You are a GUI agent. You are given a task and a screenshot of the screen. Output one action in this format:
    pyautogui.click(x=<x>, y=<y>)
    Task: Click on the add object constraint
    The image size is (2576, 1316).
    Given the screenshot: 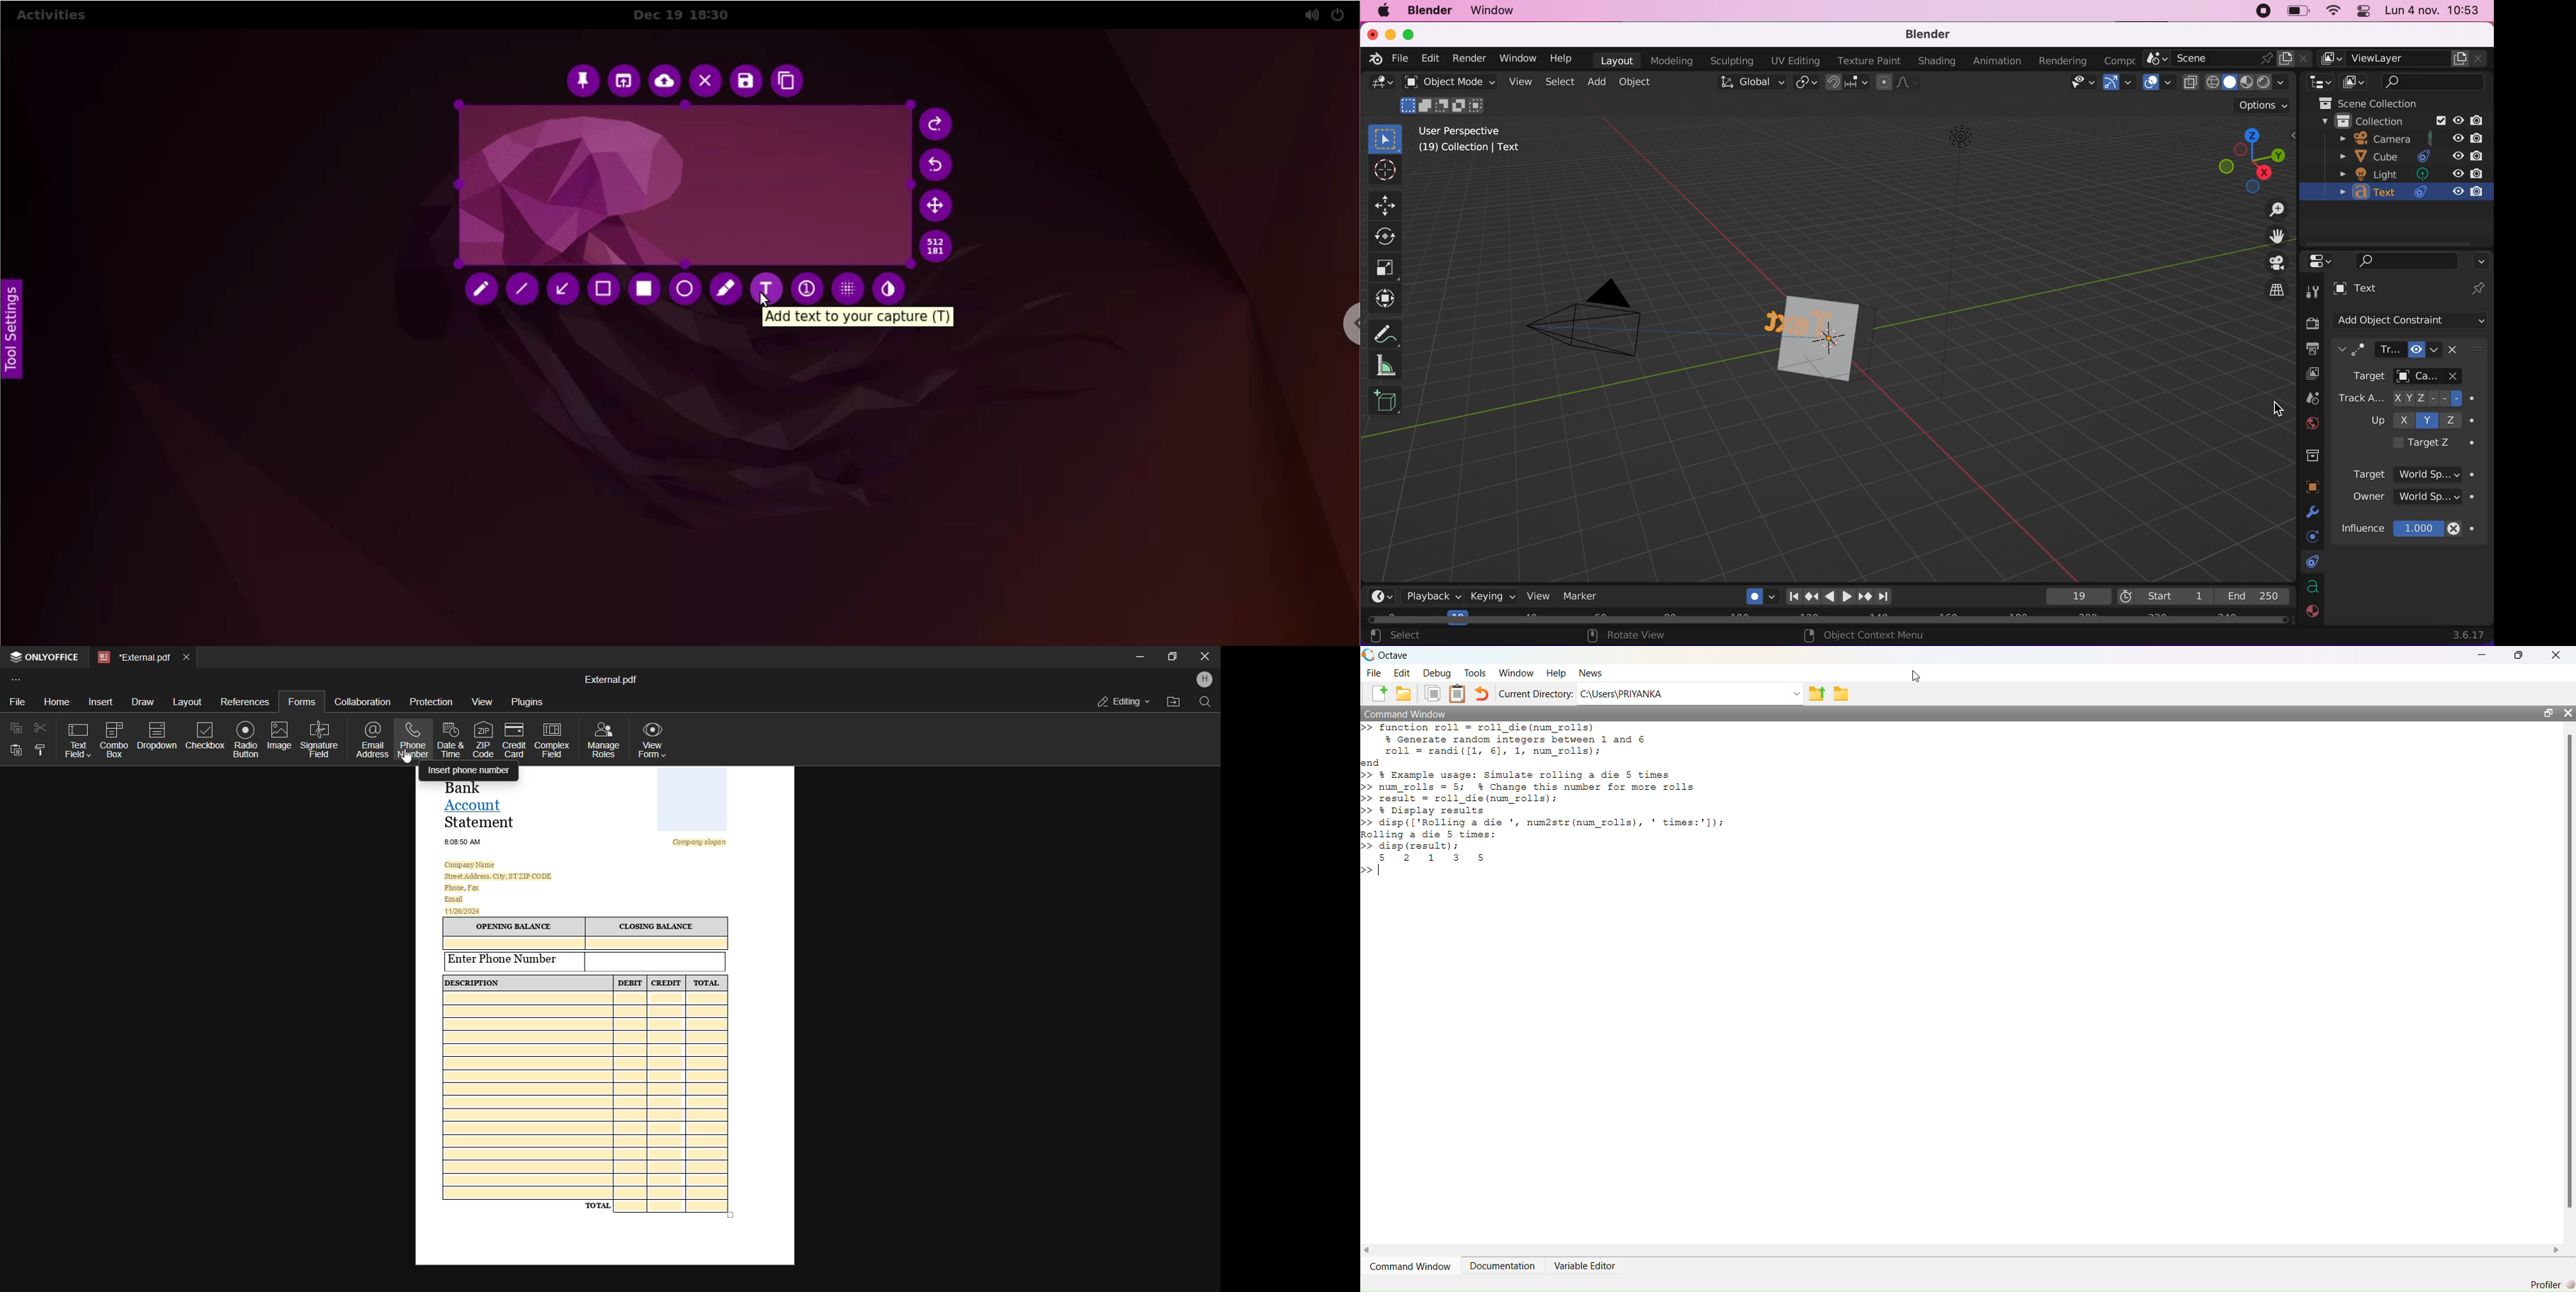 What is the action you would take?
    pyautogui.click(x=2414, y=321)
    